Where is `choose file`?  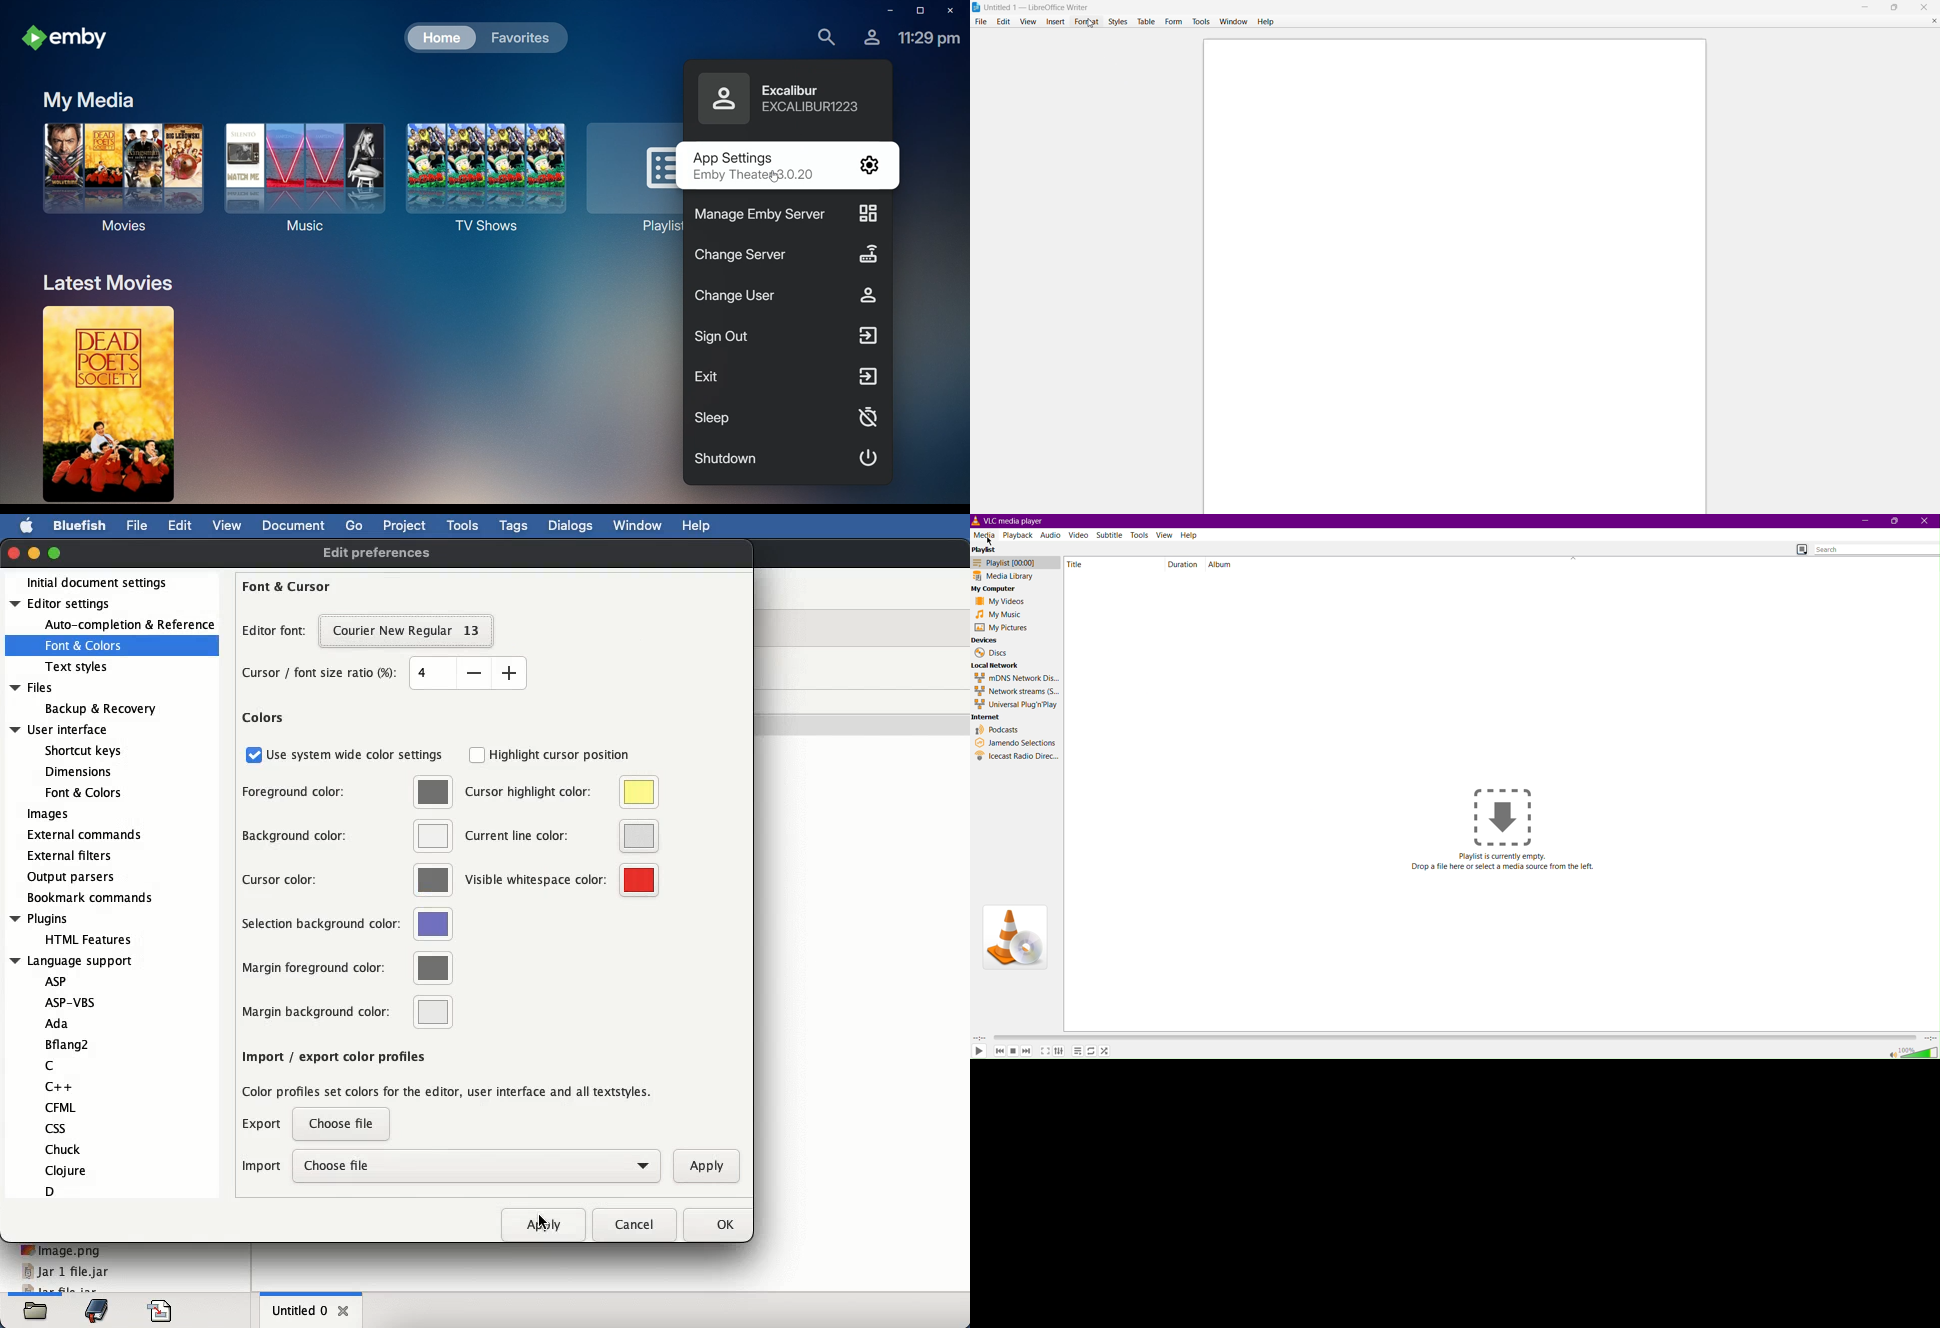
choose file is located at coordinates (344, 1124).